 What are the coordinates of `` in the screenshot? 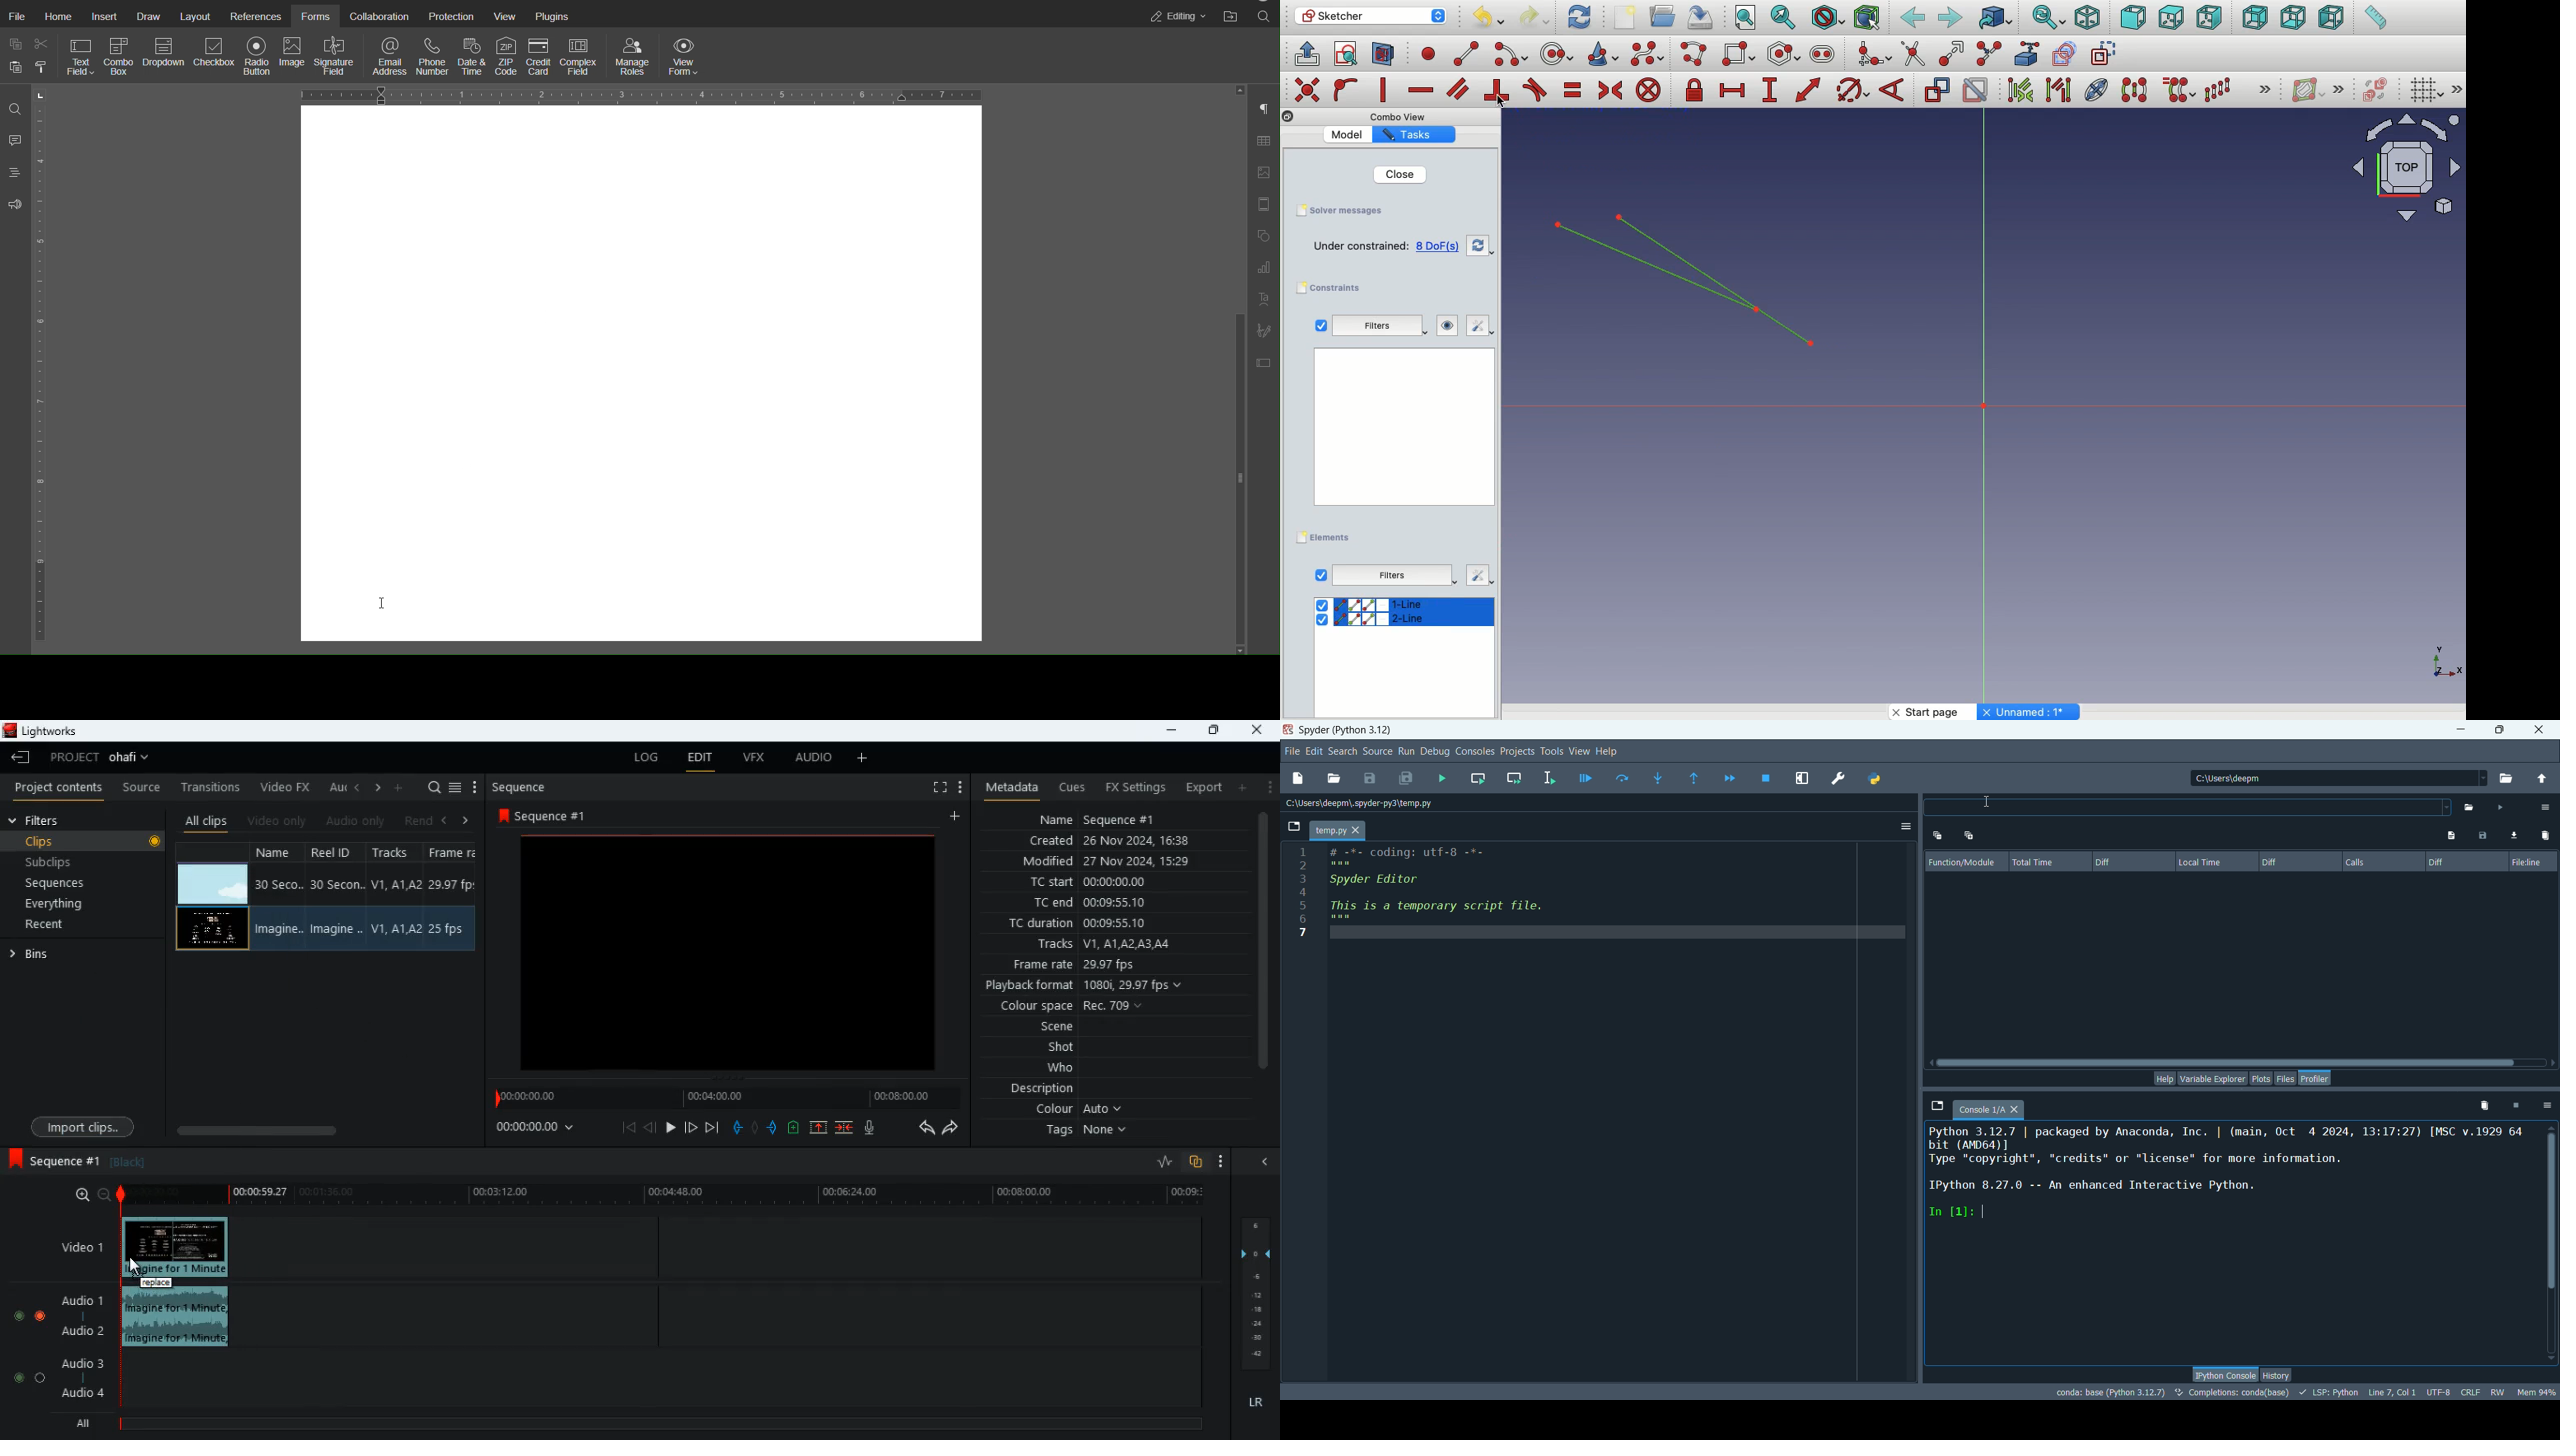 It's located at (2457, 89).